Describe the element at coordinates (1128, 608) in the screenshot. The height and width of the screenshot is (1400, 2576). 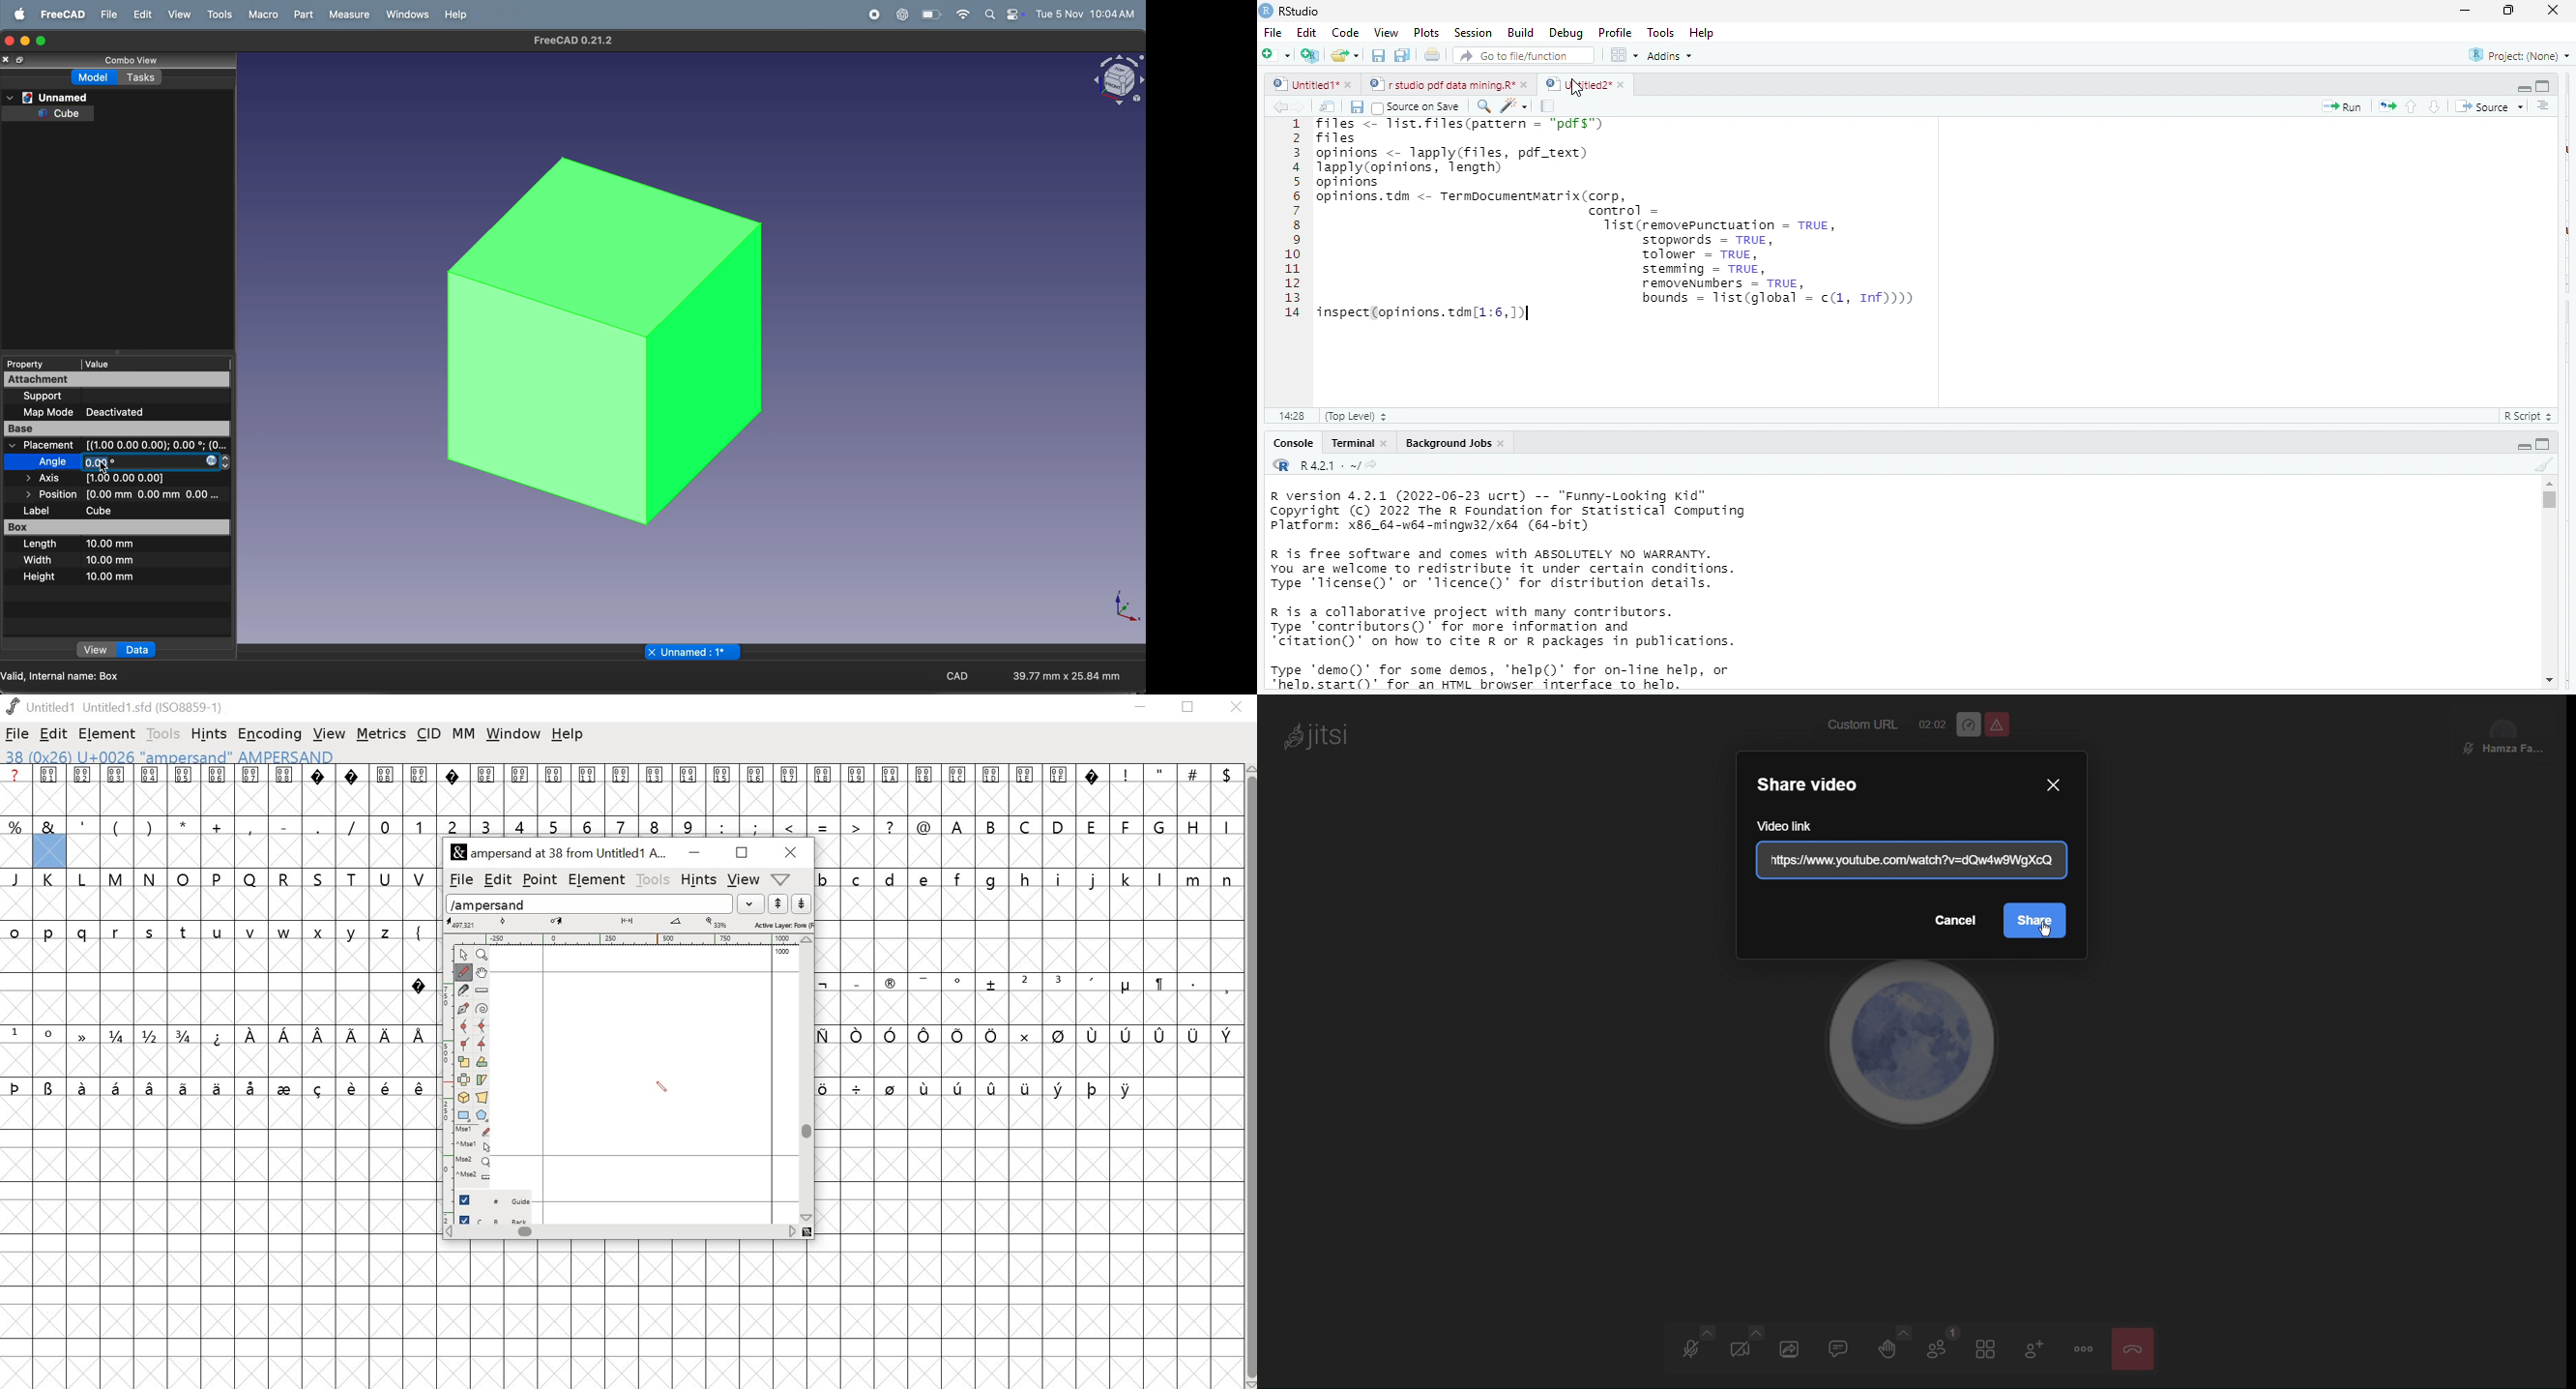
I see `axis compass` at that location.